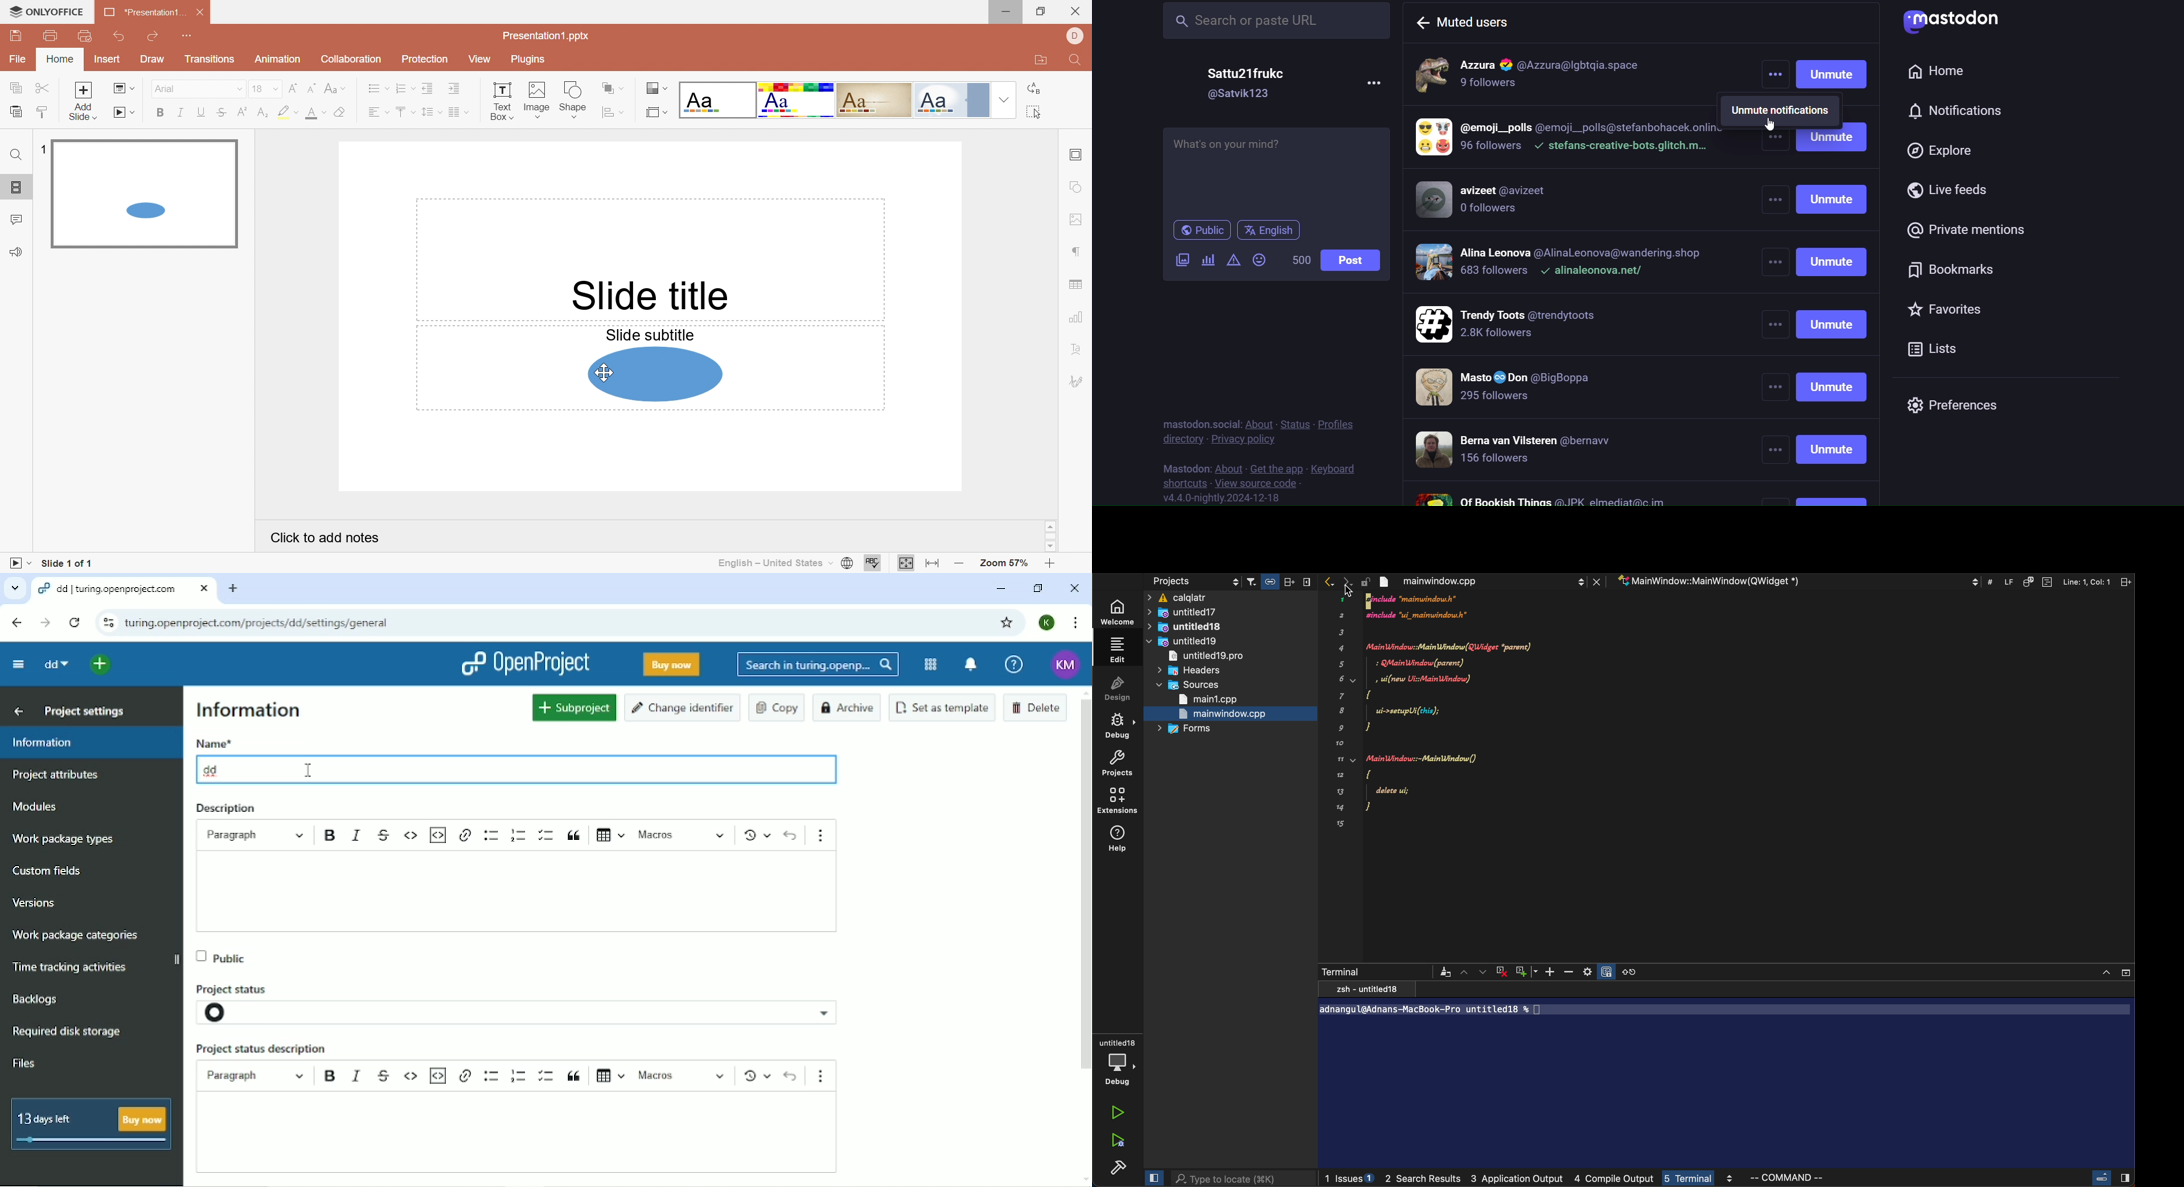  I want to click on untitled19 pro, so click(1217, 657).